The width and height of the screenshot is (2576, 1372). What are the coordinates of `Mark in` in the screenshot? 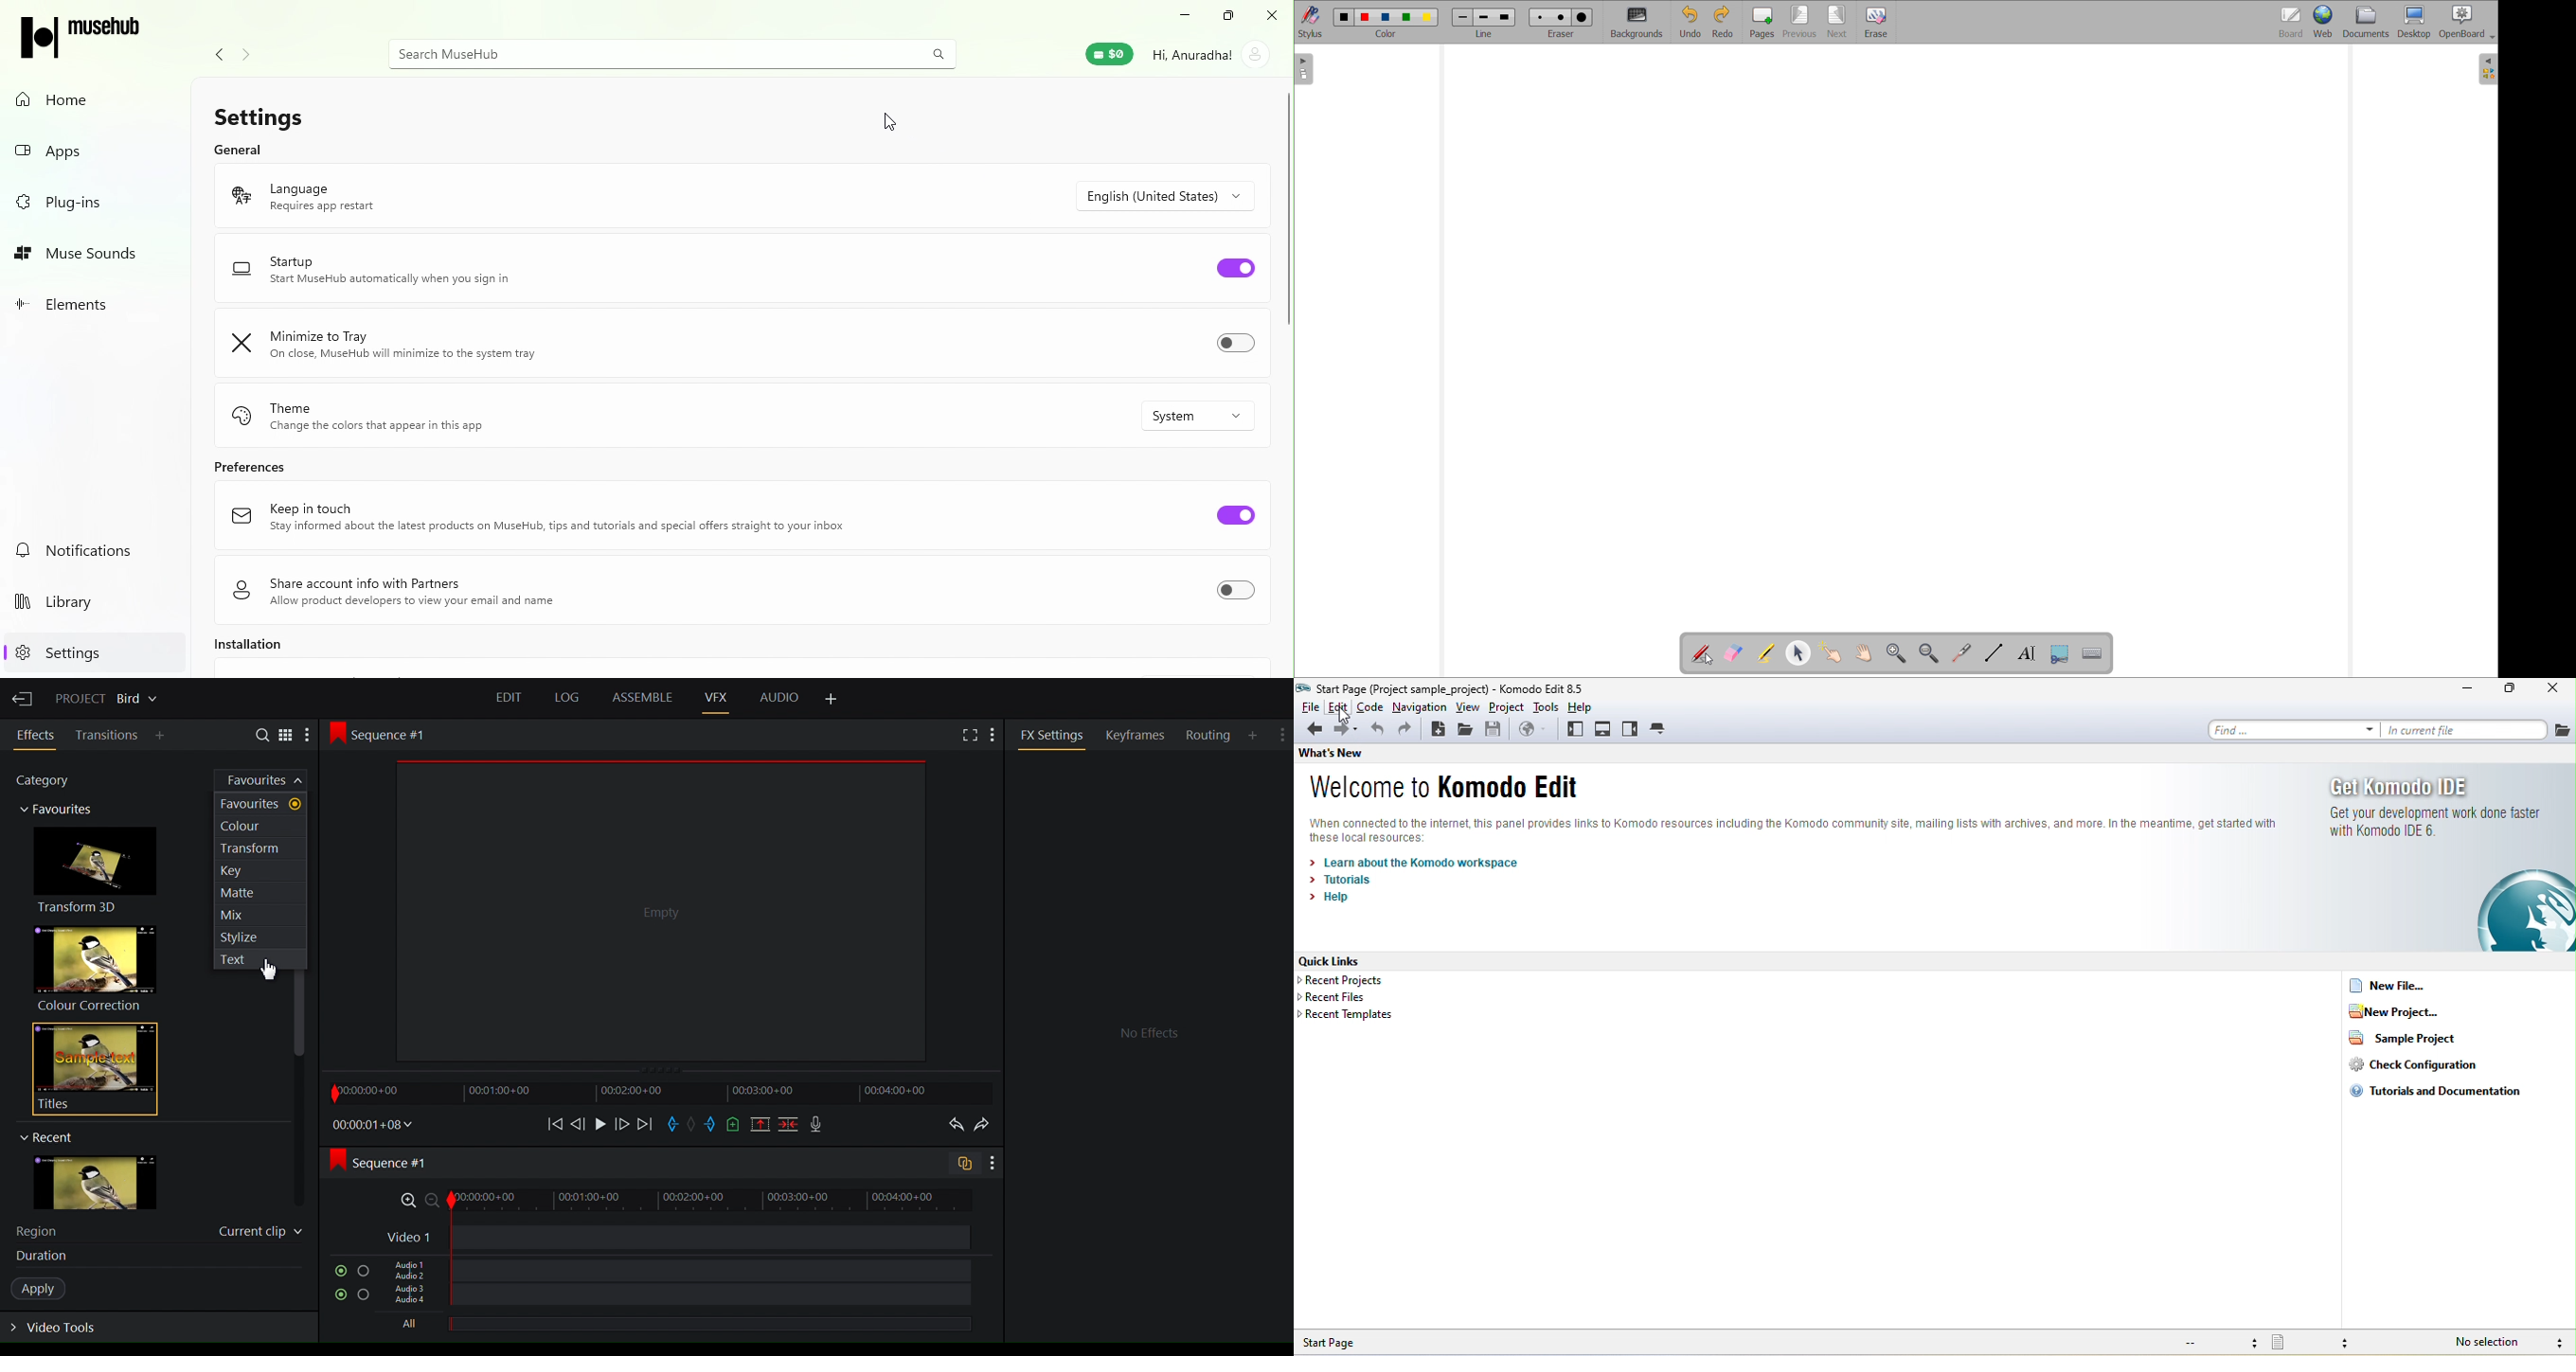 It's located at (674, 1123).